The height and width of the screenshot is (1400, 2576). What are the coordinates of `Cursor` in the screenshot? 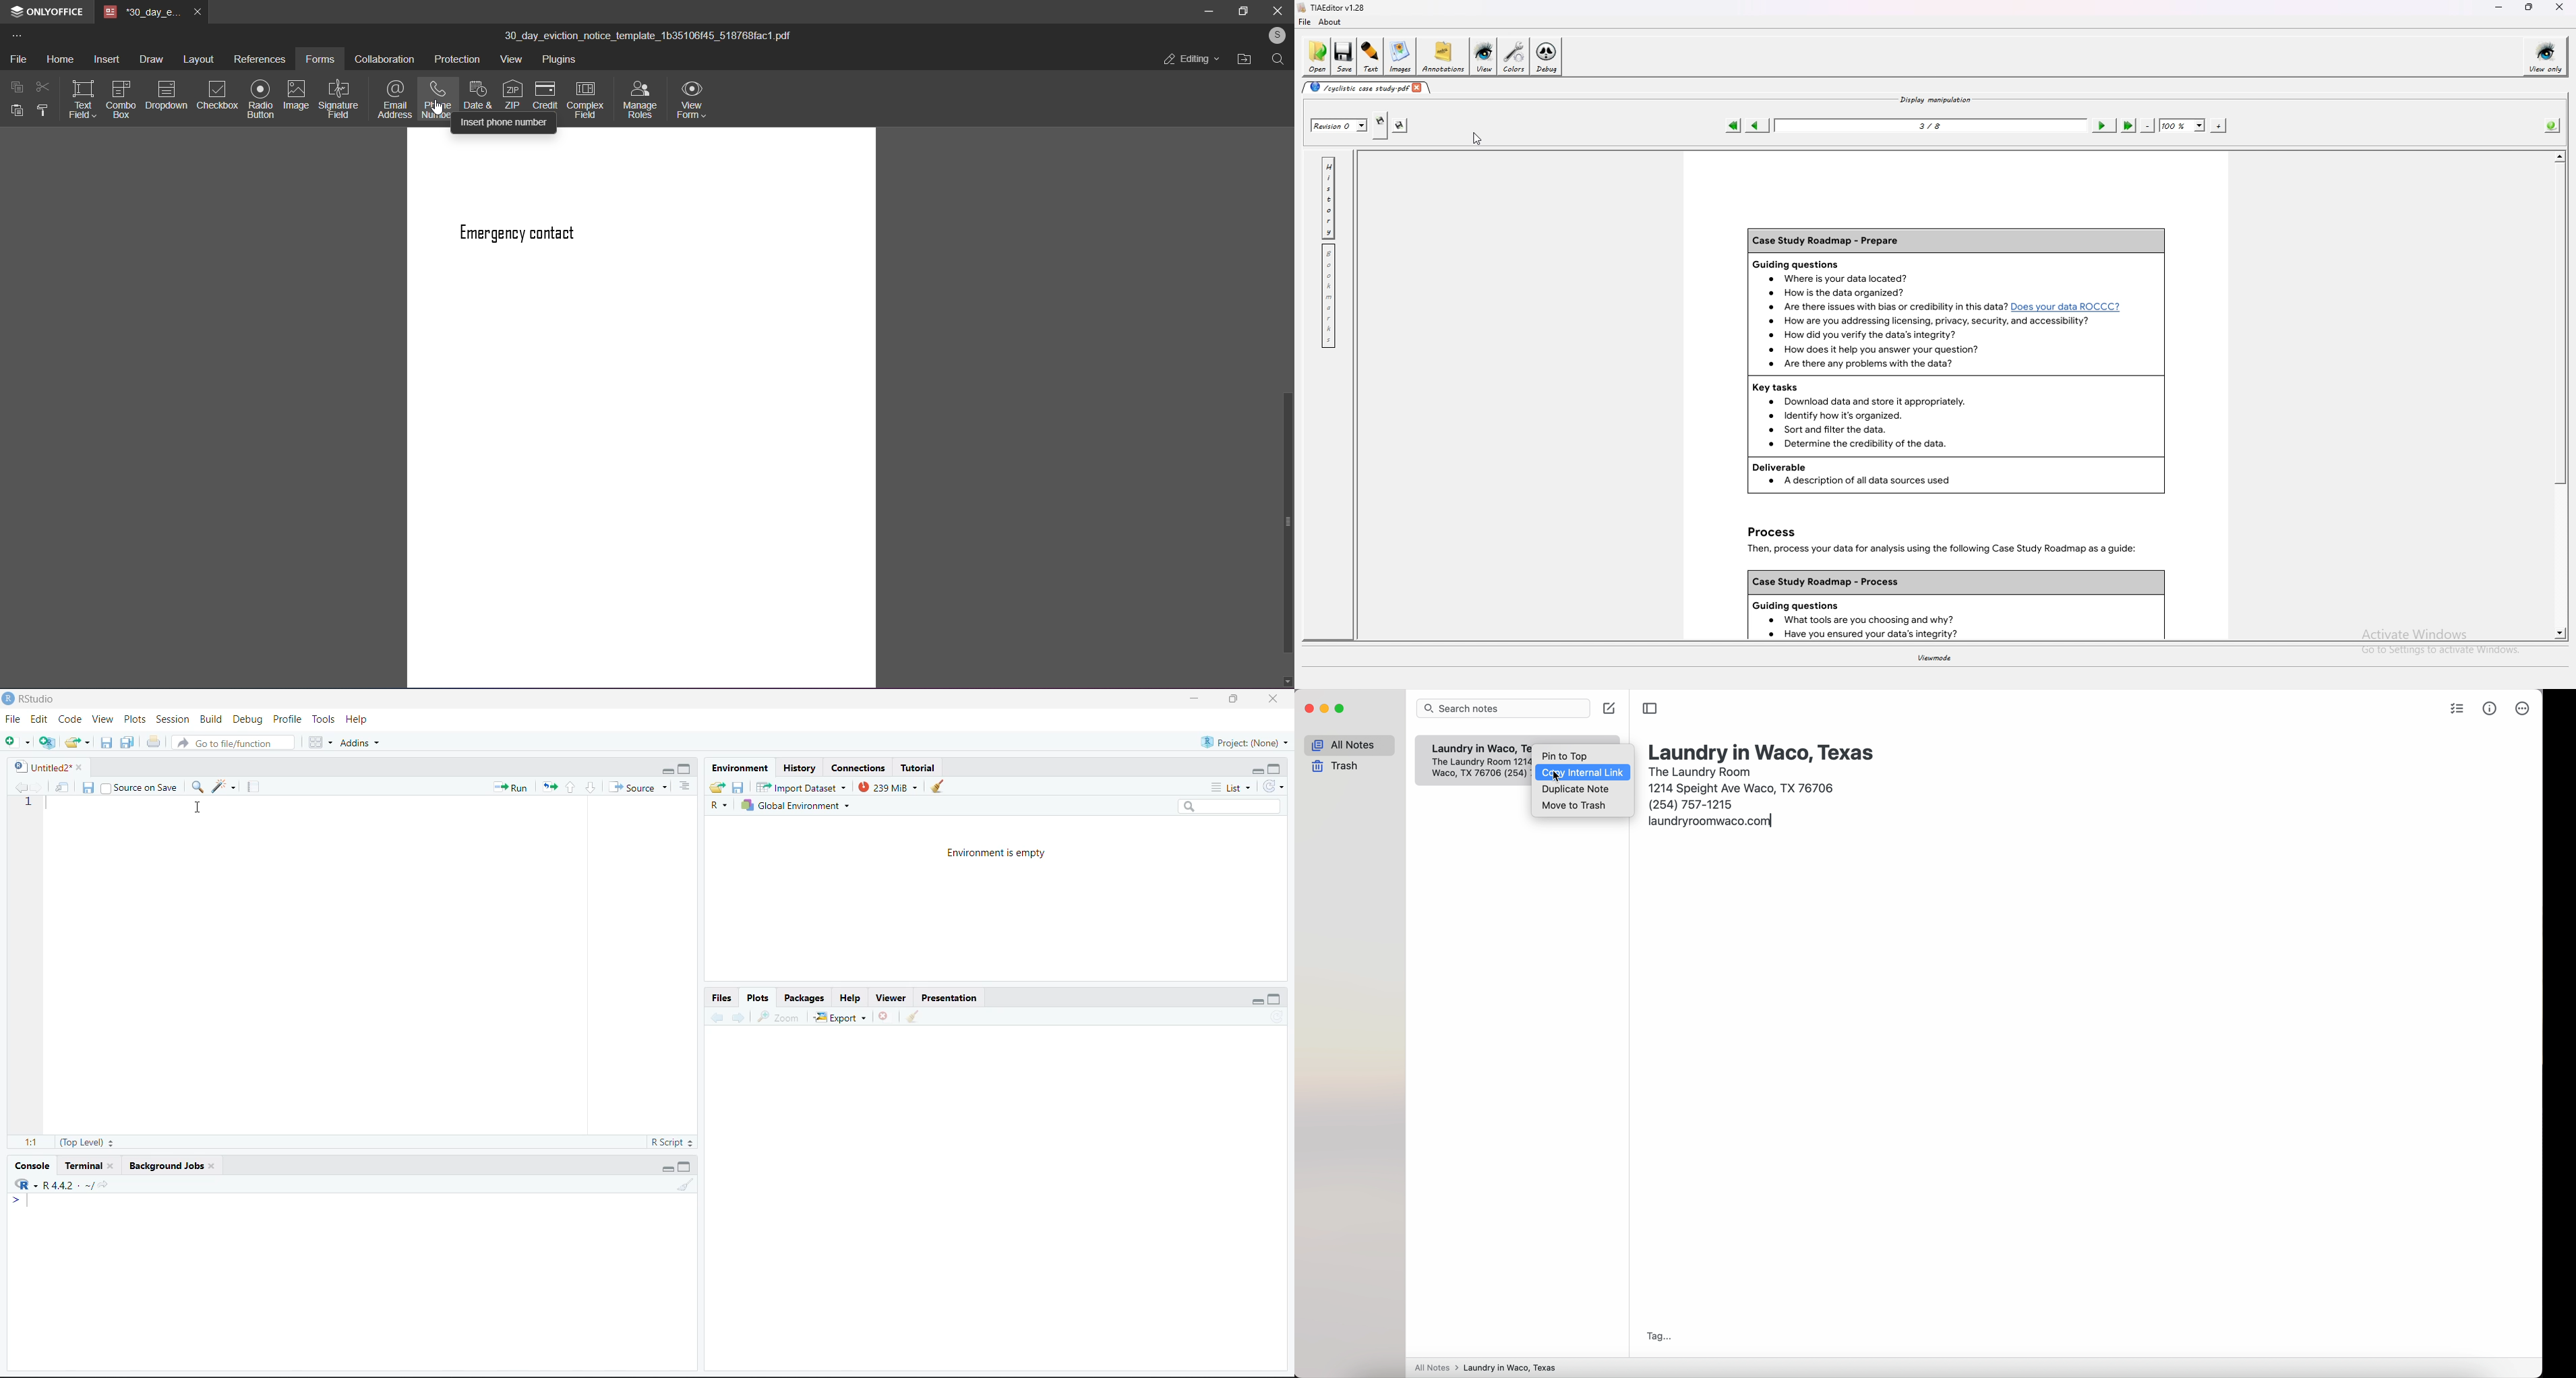 It's located at (203, 810).